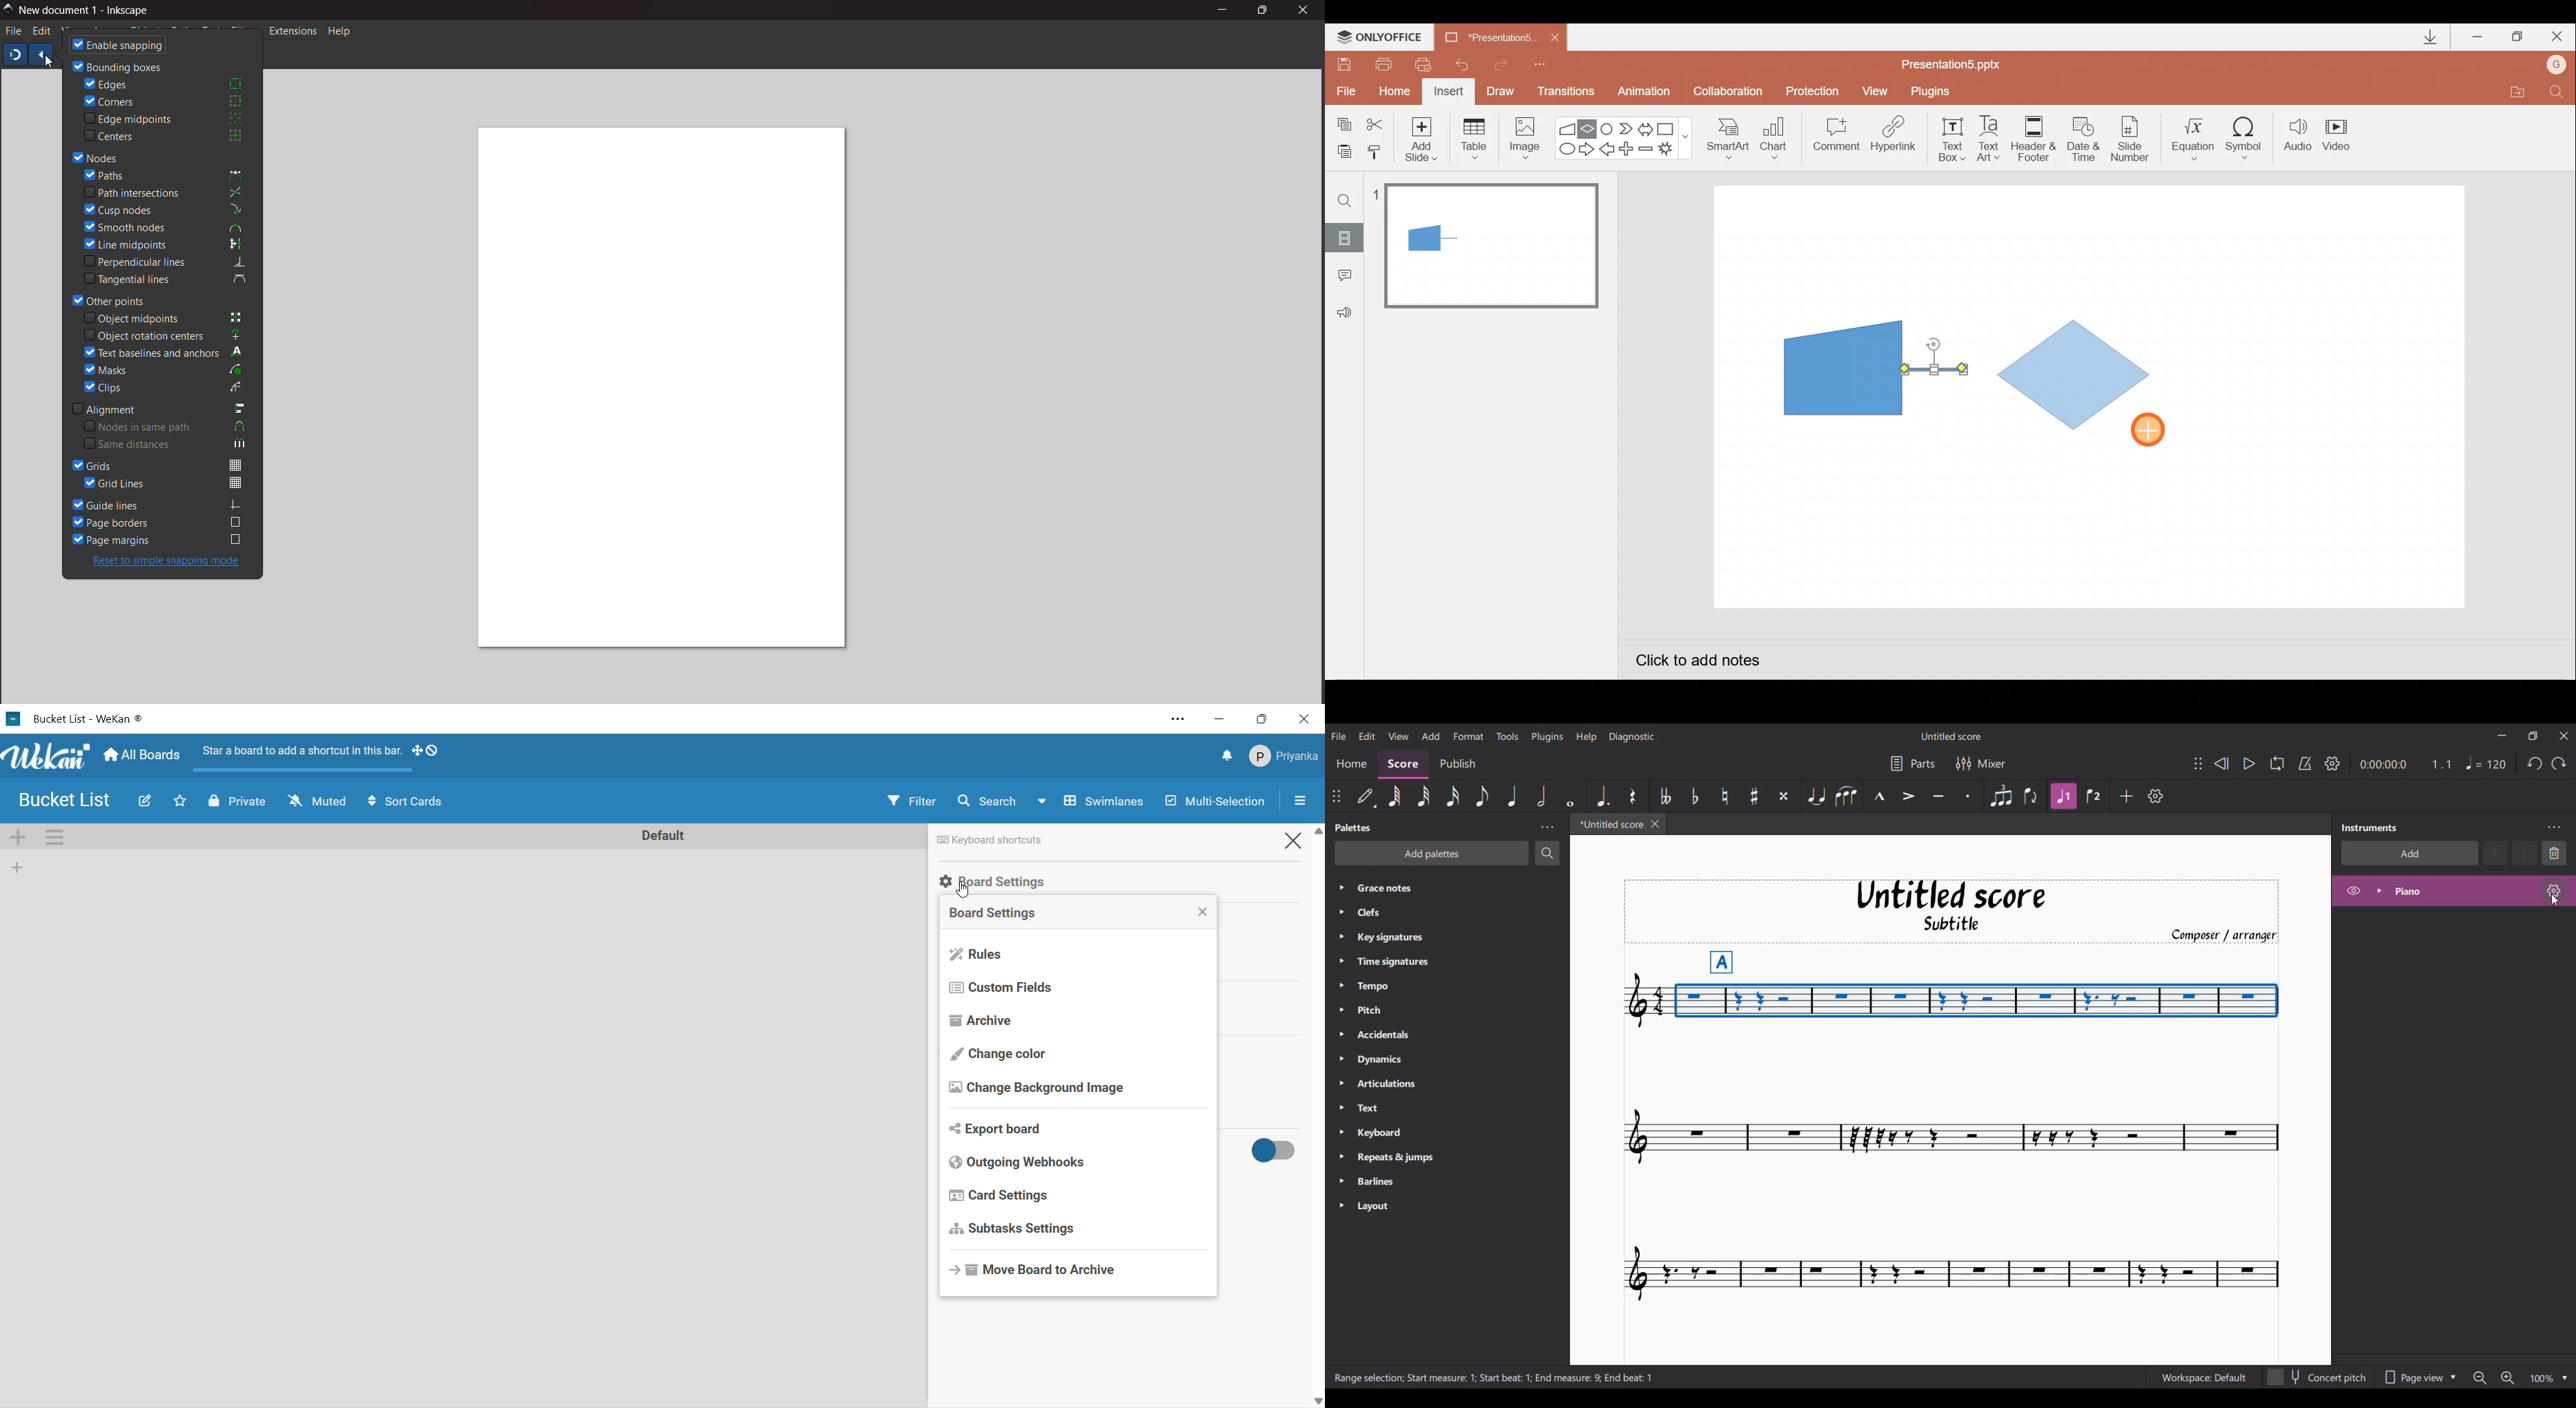  Describe the element at coordinates (1406, 763) in the screenshot. I see `Score section, current selection highlighted` at that location.